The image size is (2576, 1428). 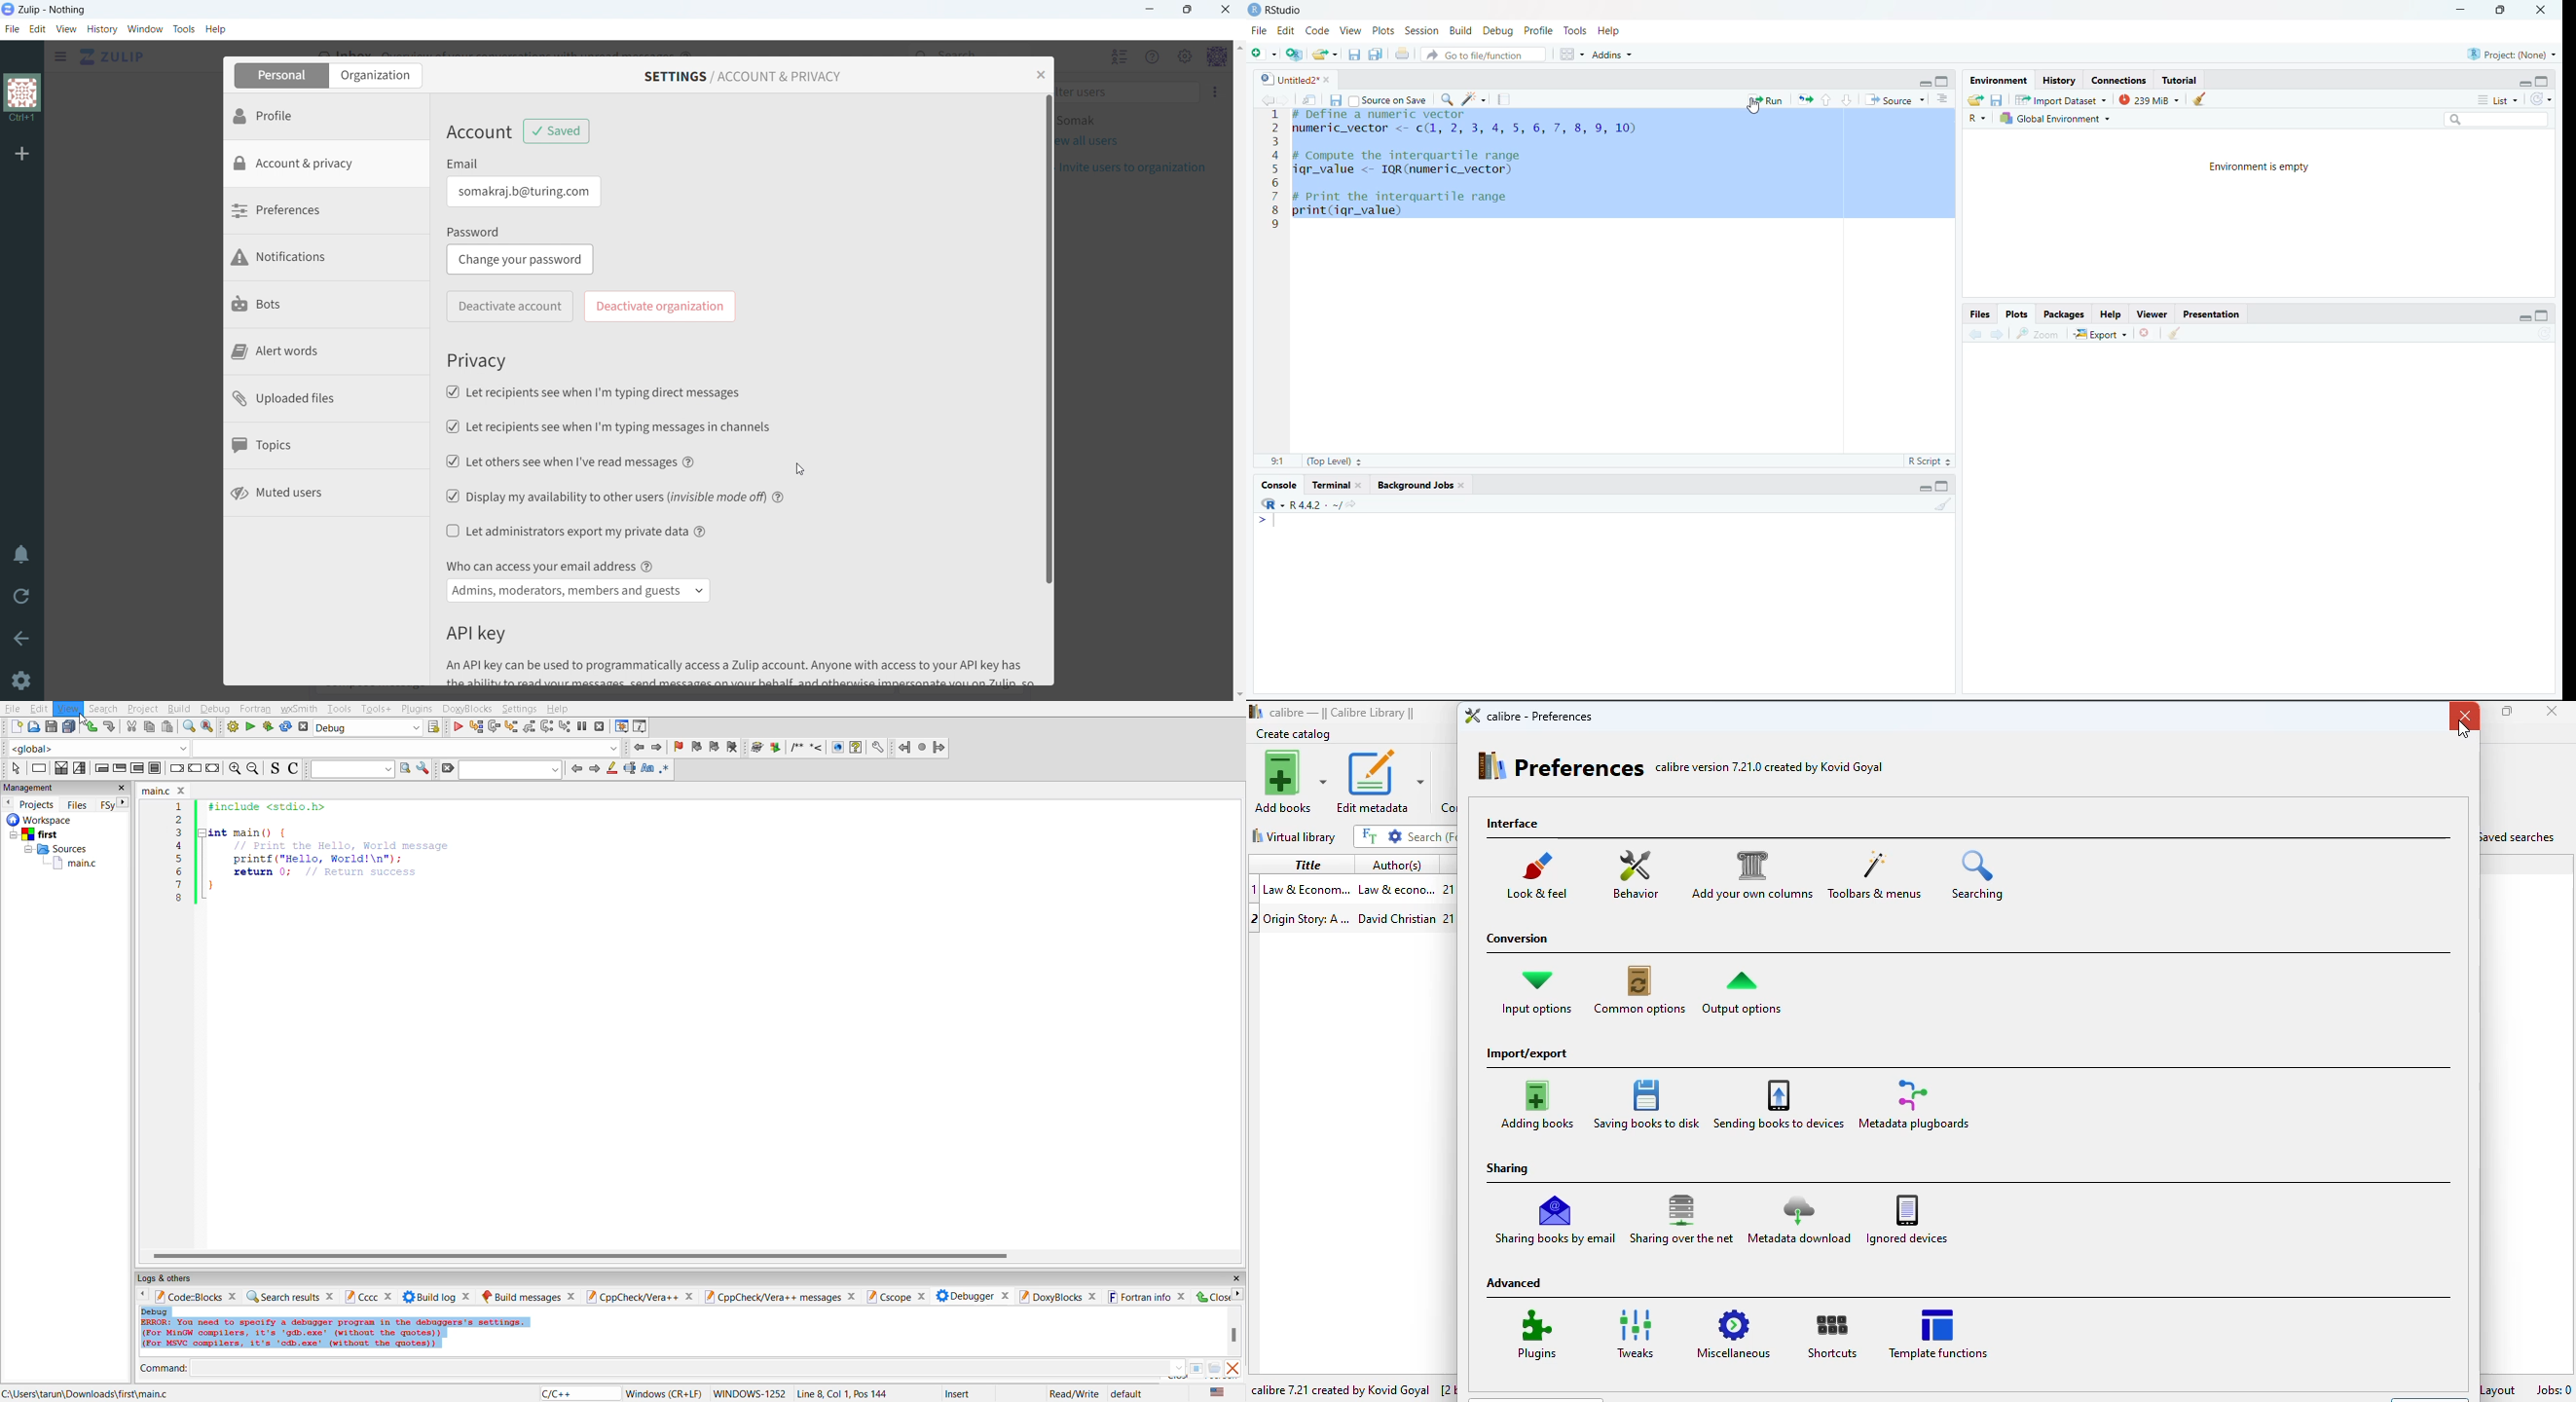 I want to click on debug/conitnue, so click(x=457, y=727).